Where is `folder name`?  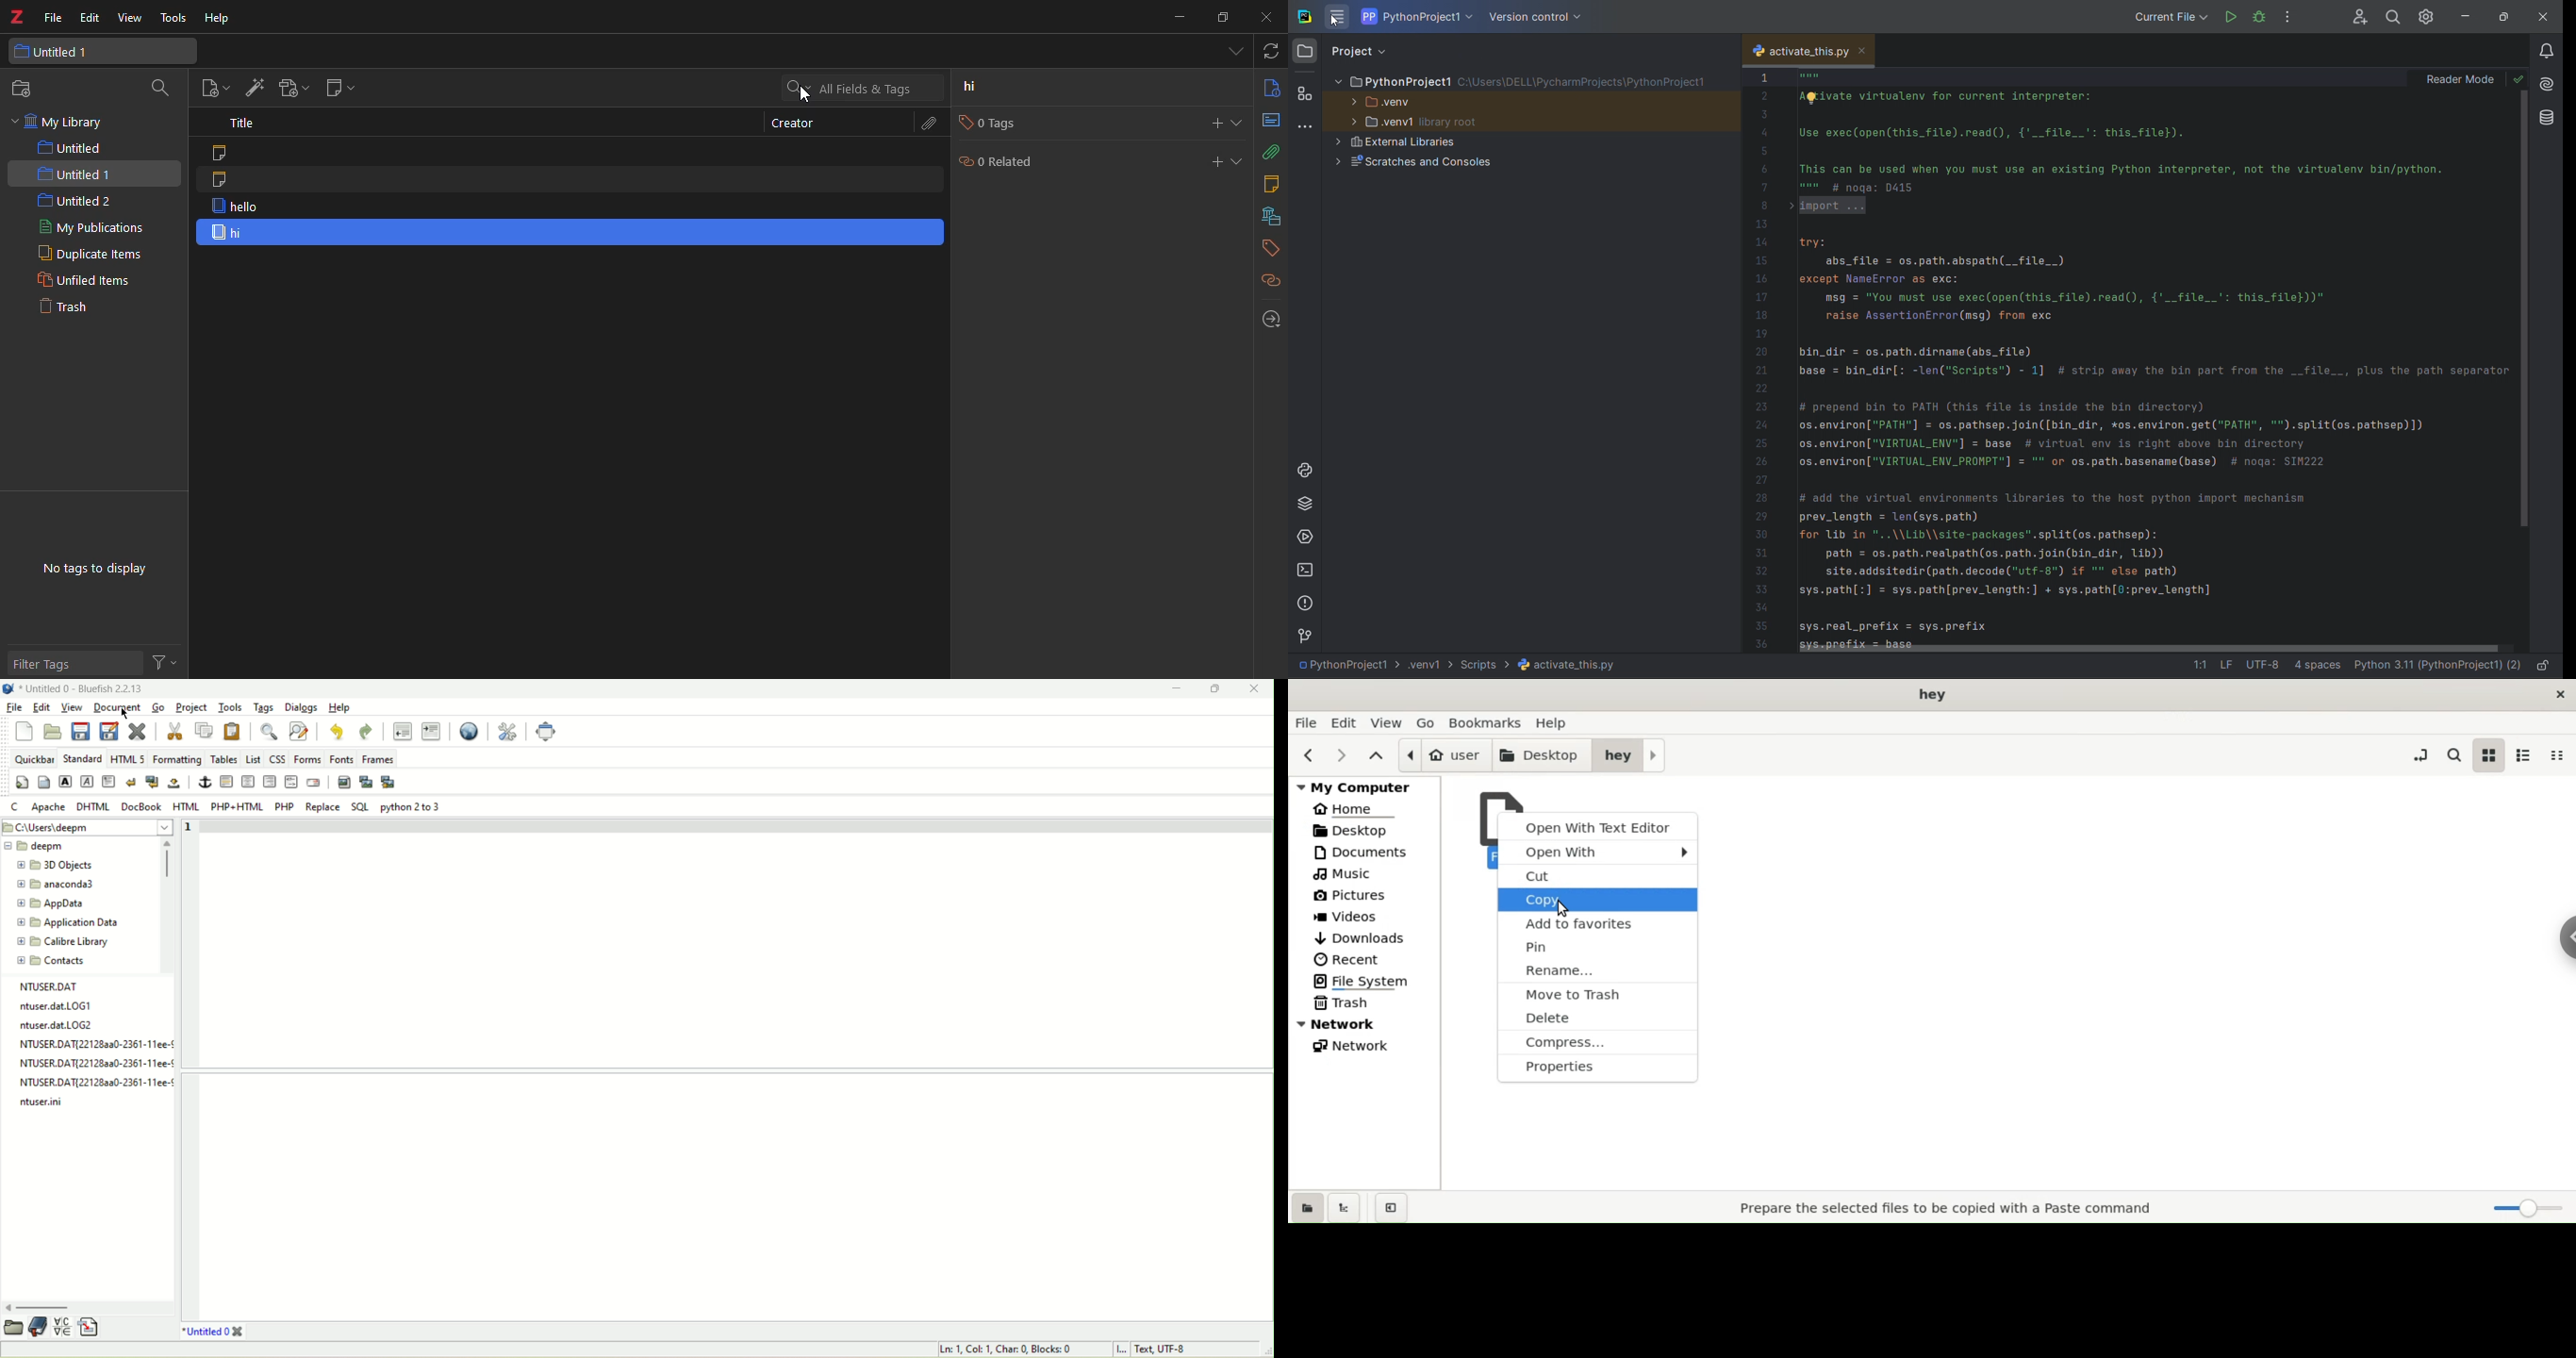 folder name is located at coordinates (60, 884).